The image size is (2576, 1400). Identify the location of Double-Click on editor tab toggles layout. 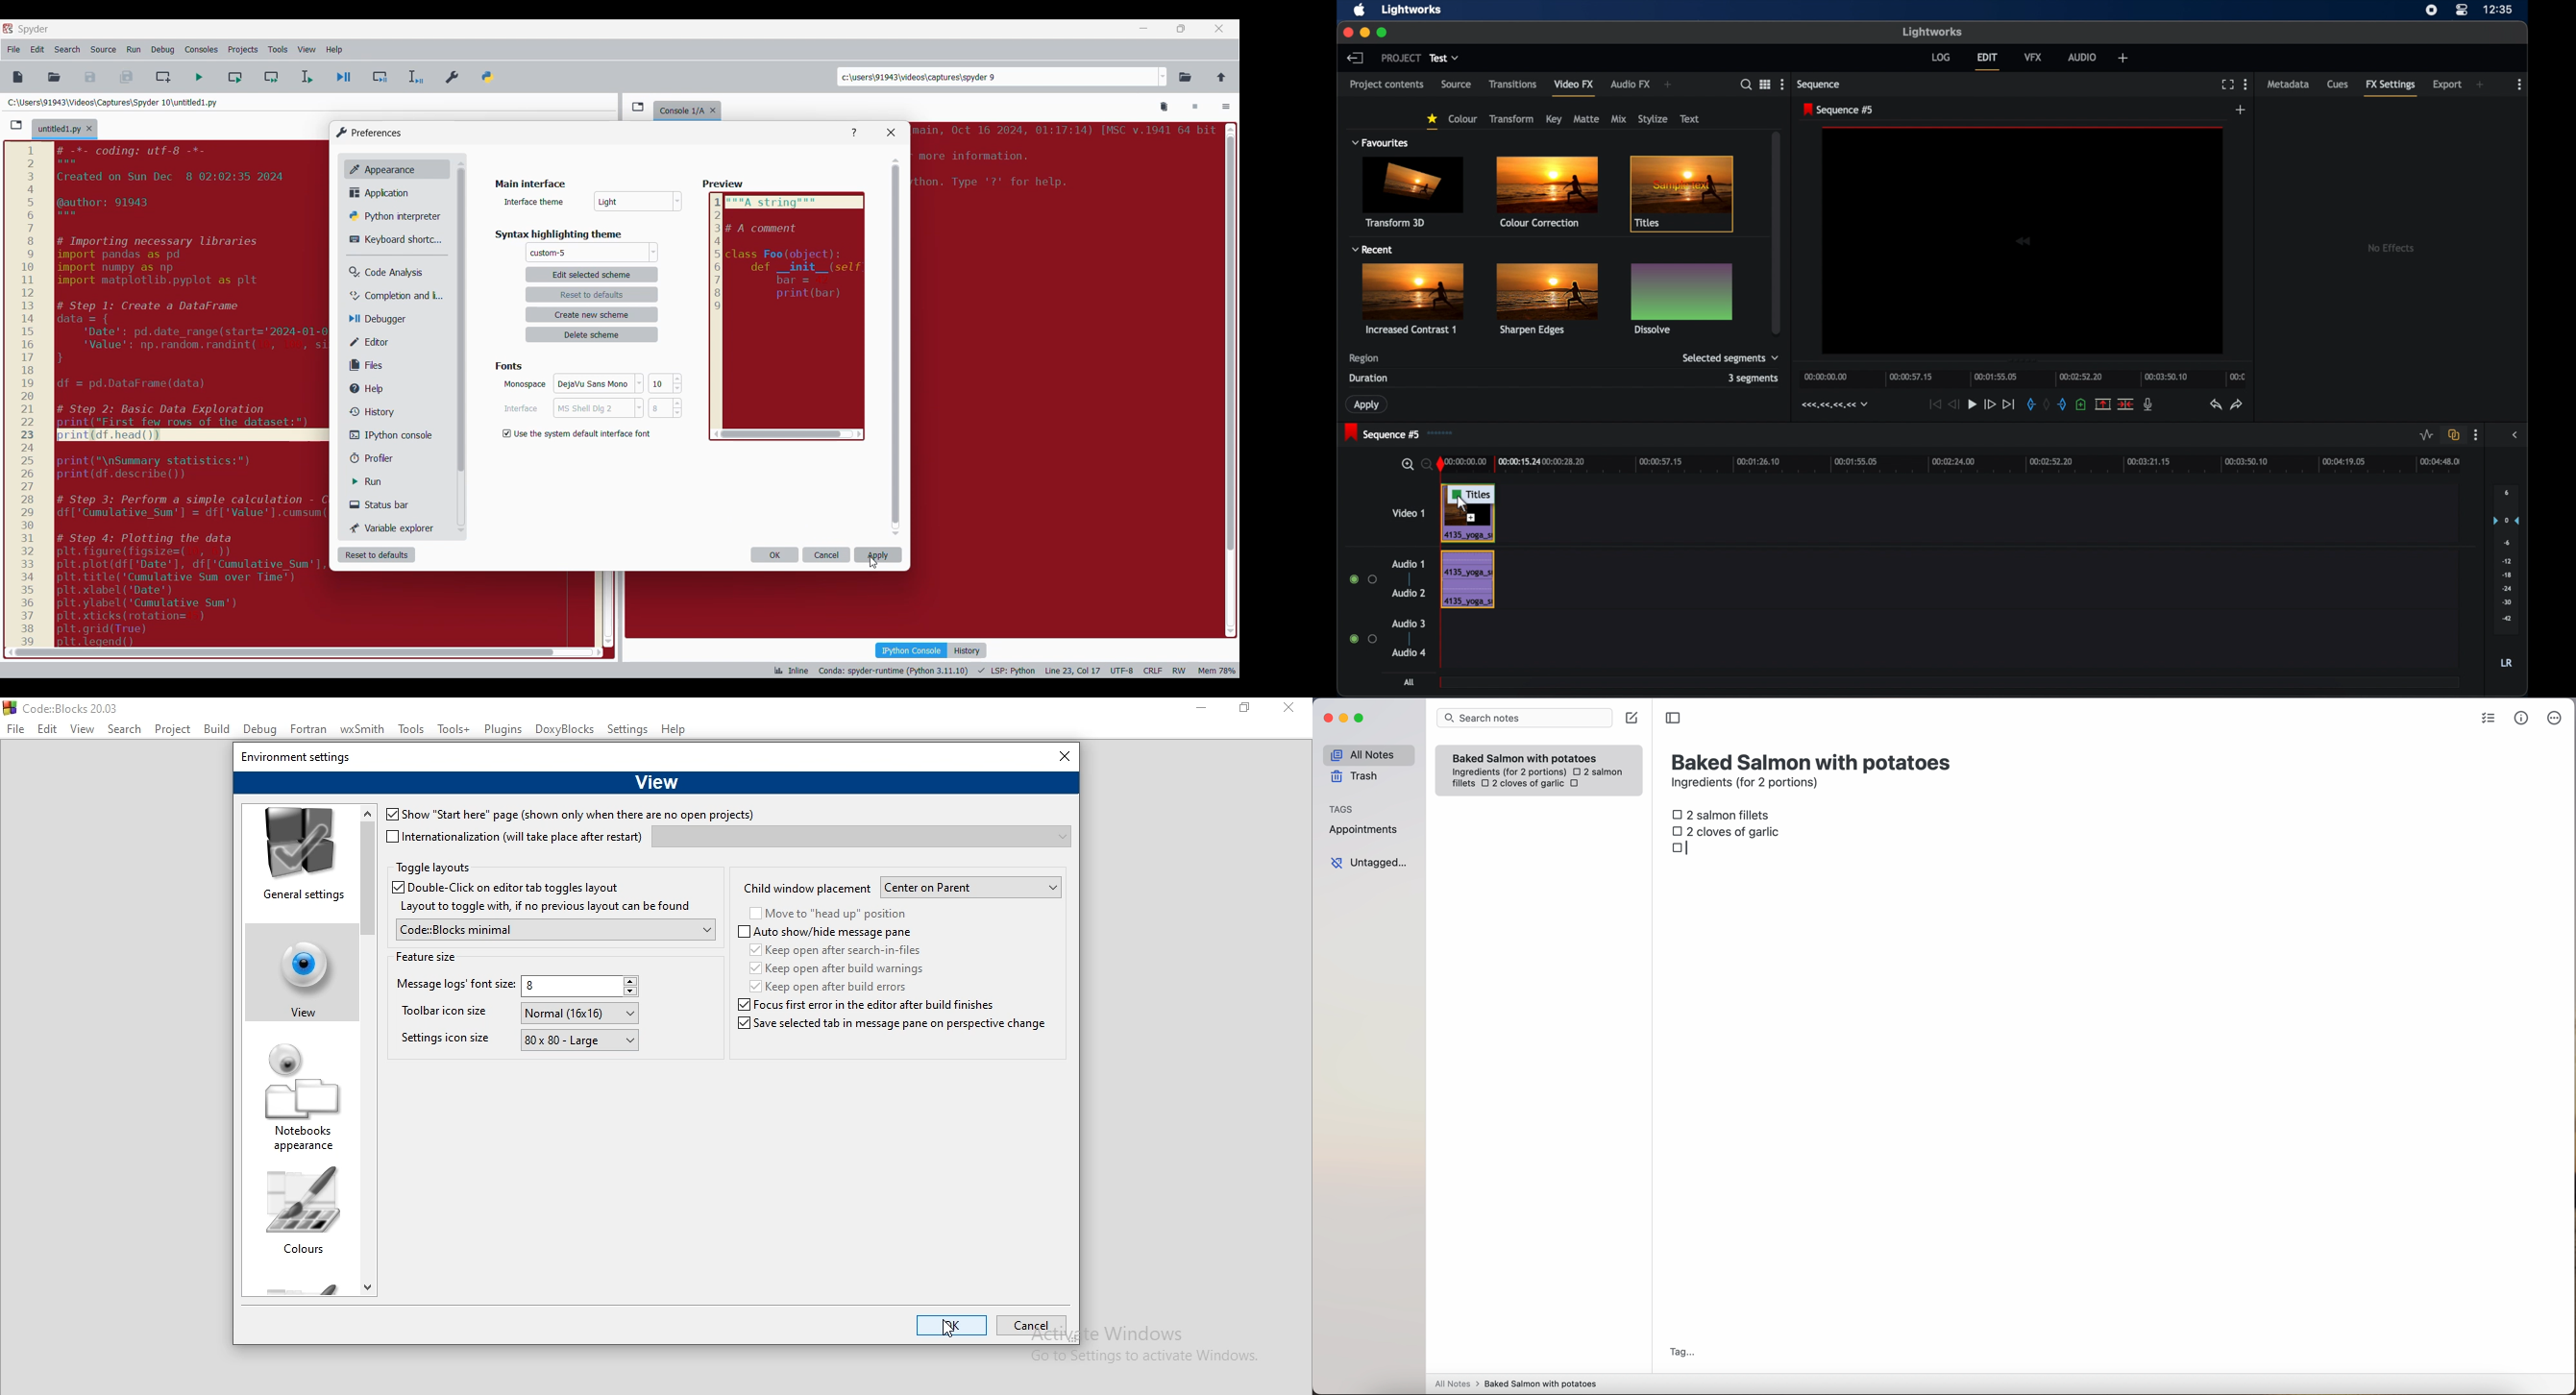
(520, 888).